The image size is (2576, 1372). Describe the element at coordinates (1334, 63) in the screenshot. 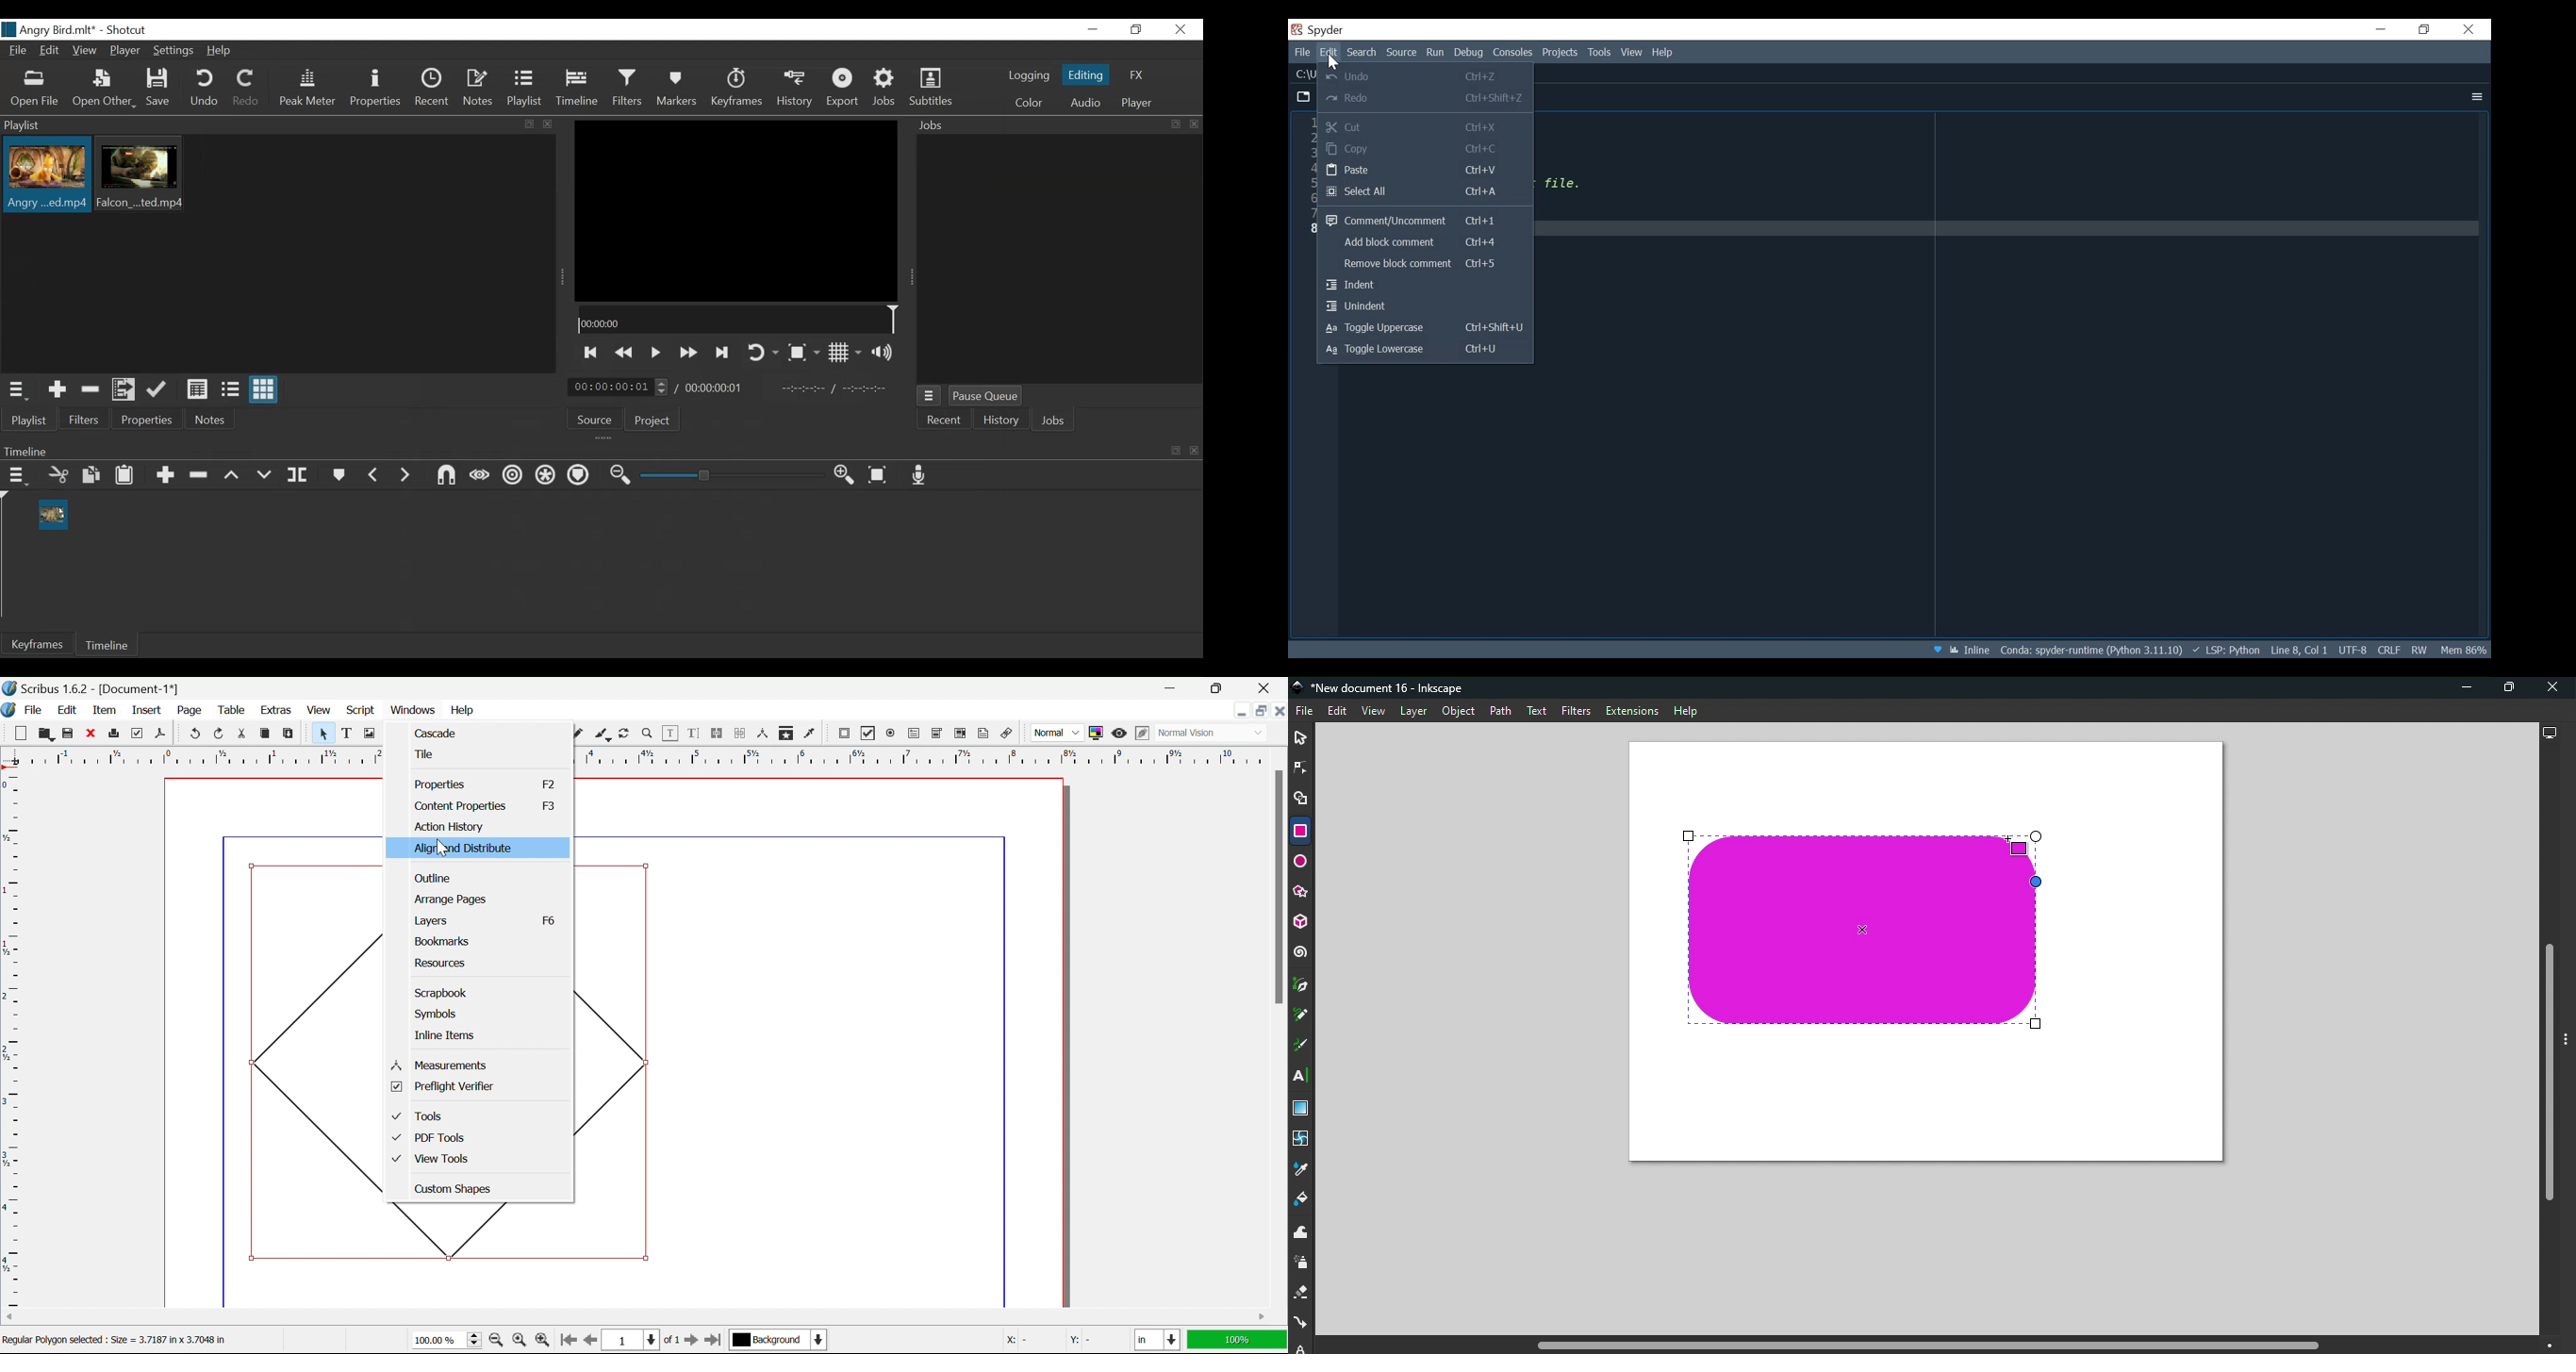

I see `Cursor` at that location.